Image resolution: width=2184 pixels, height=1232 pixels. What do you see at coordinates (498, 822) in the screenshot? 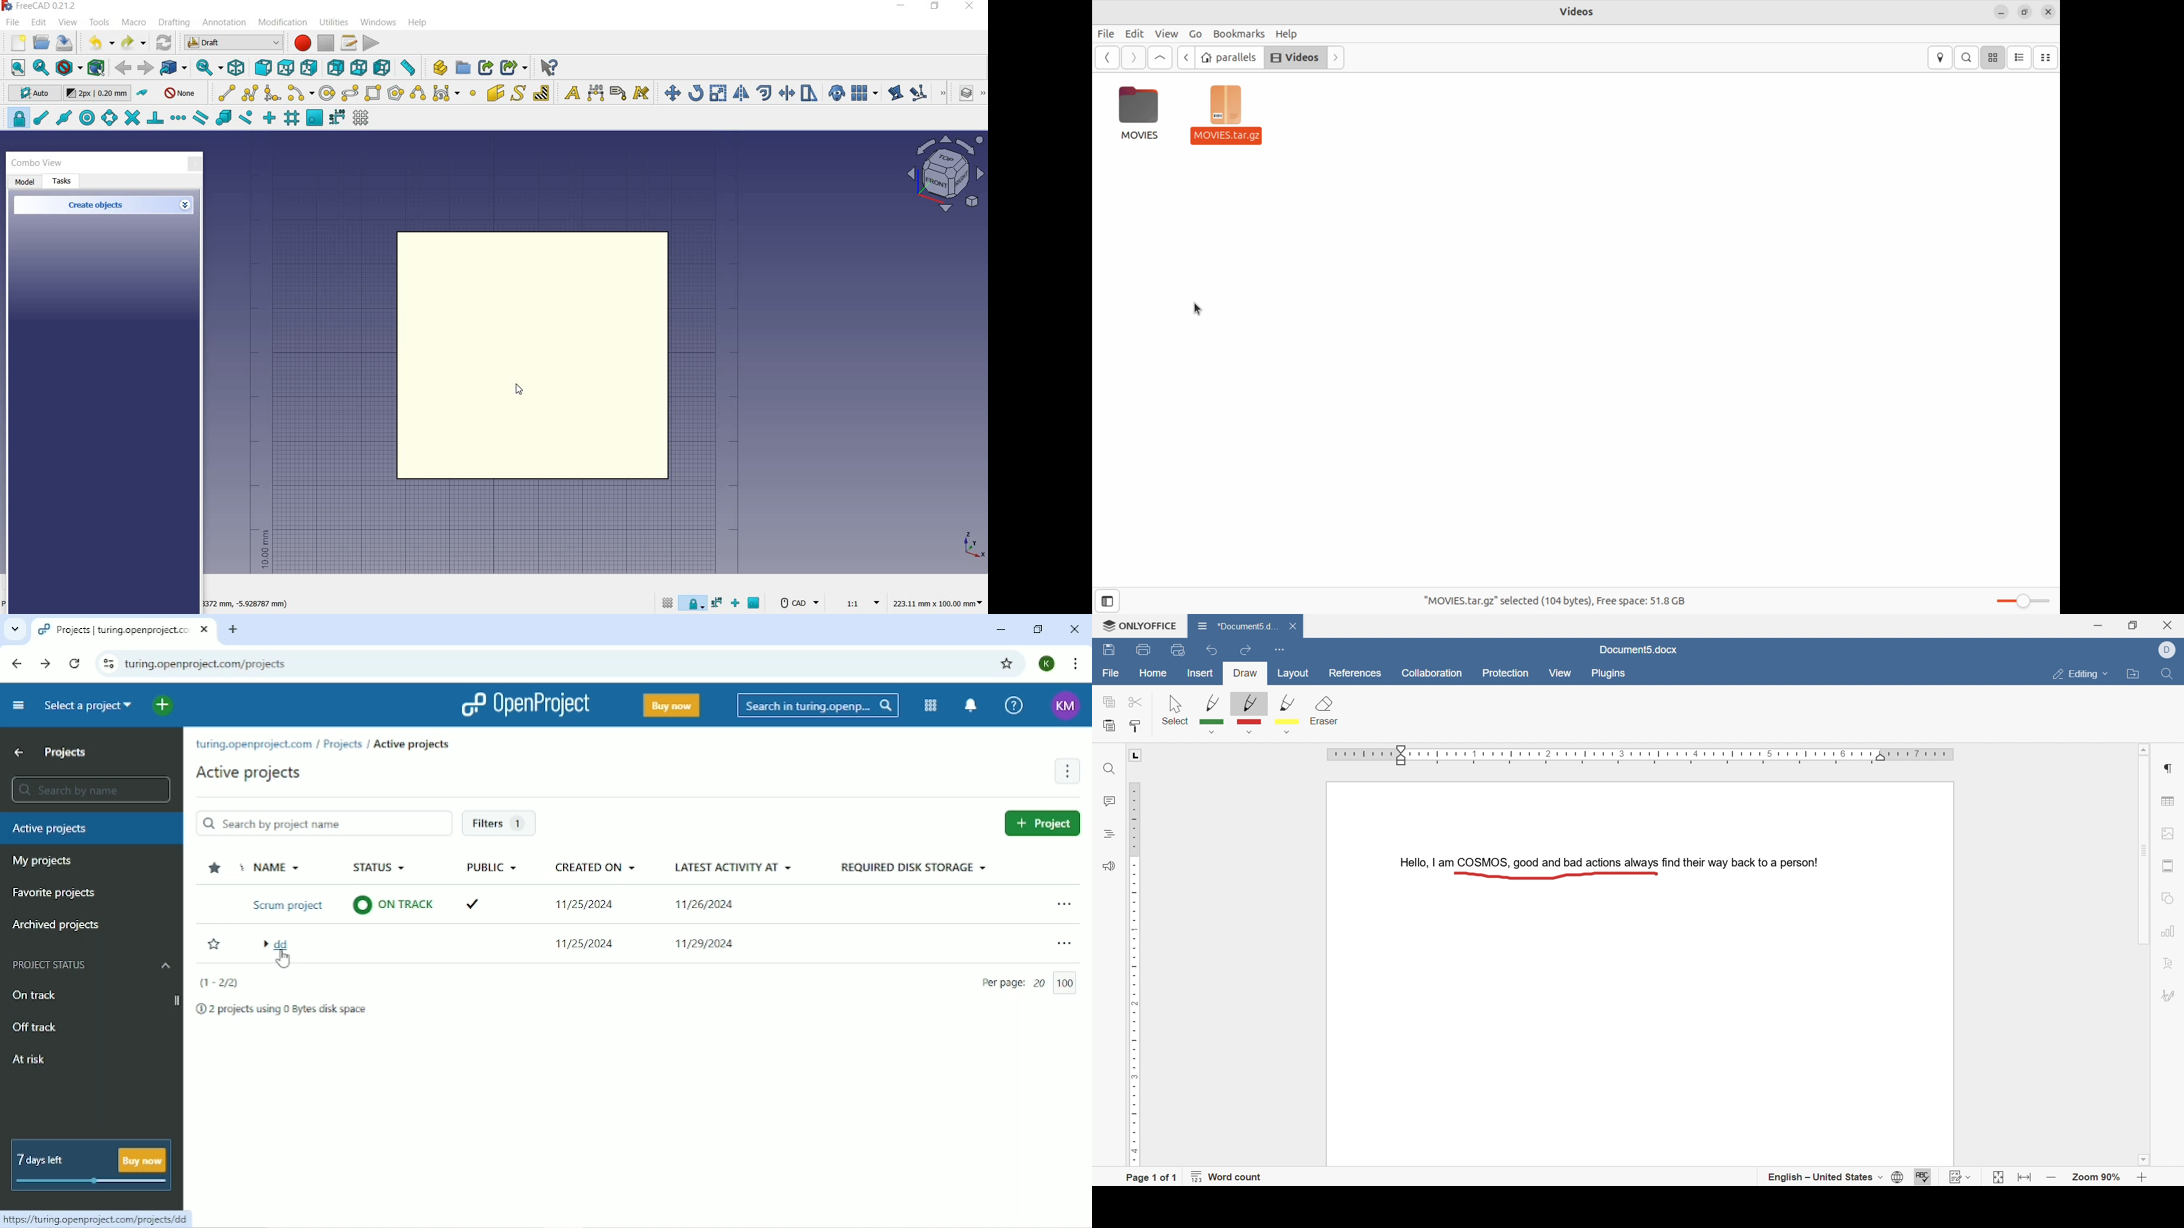
I see `Filters` at bounding box center [498, 822].